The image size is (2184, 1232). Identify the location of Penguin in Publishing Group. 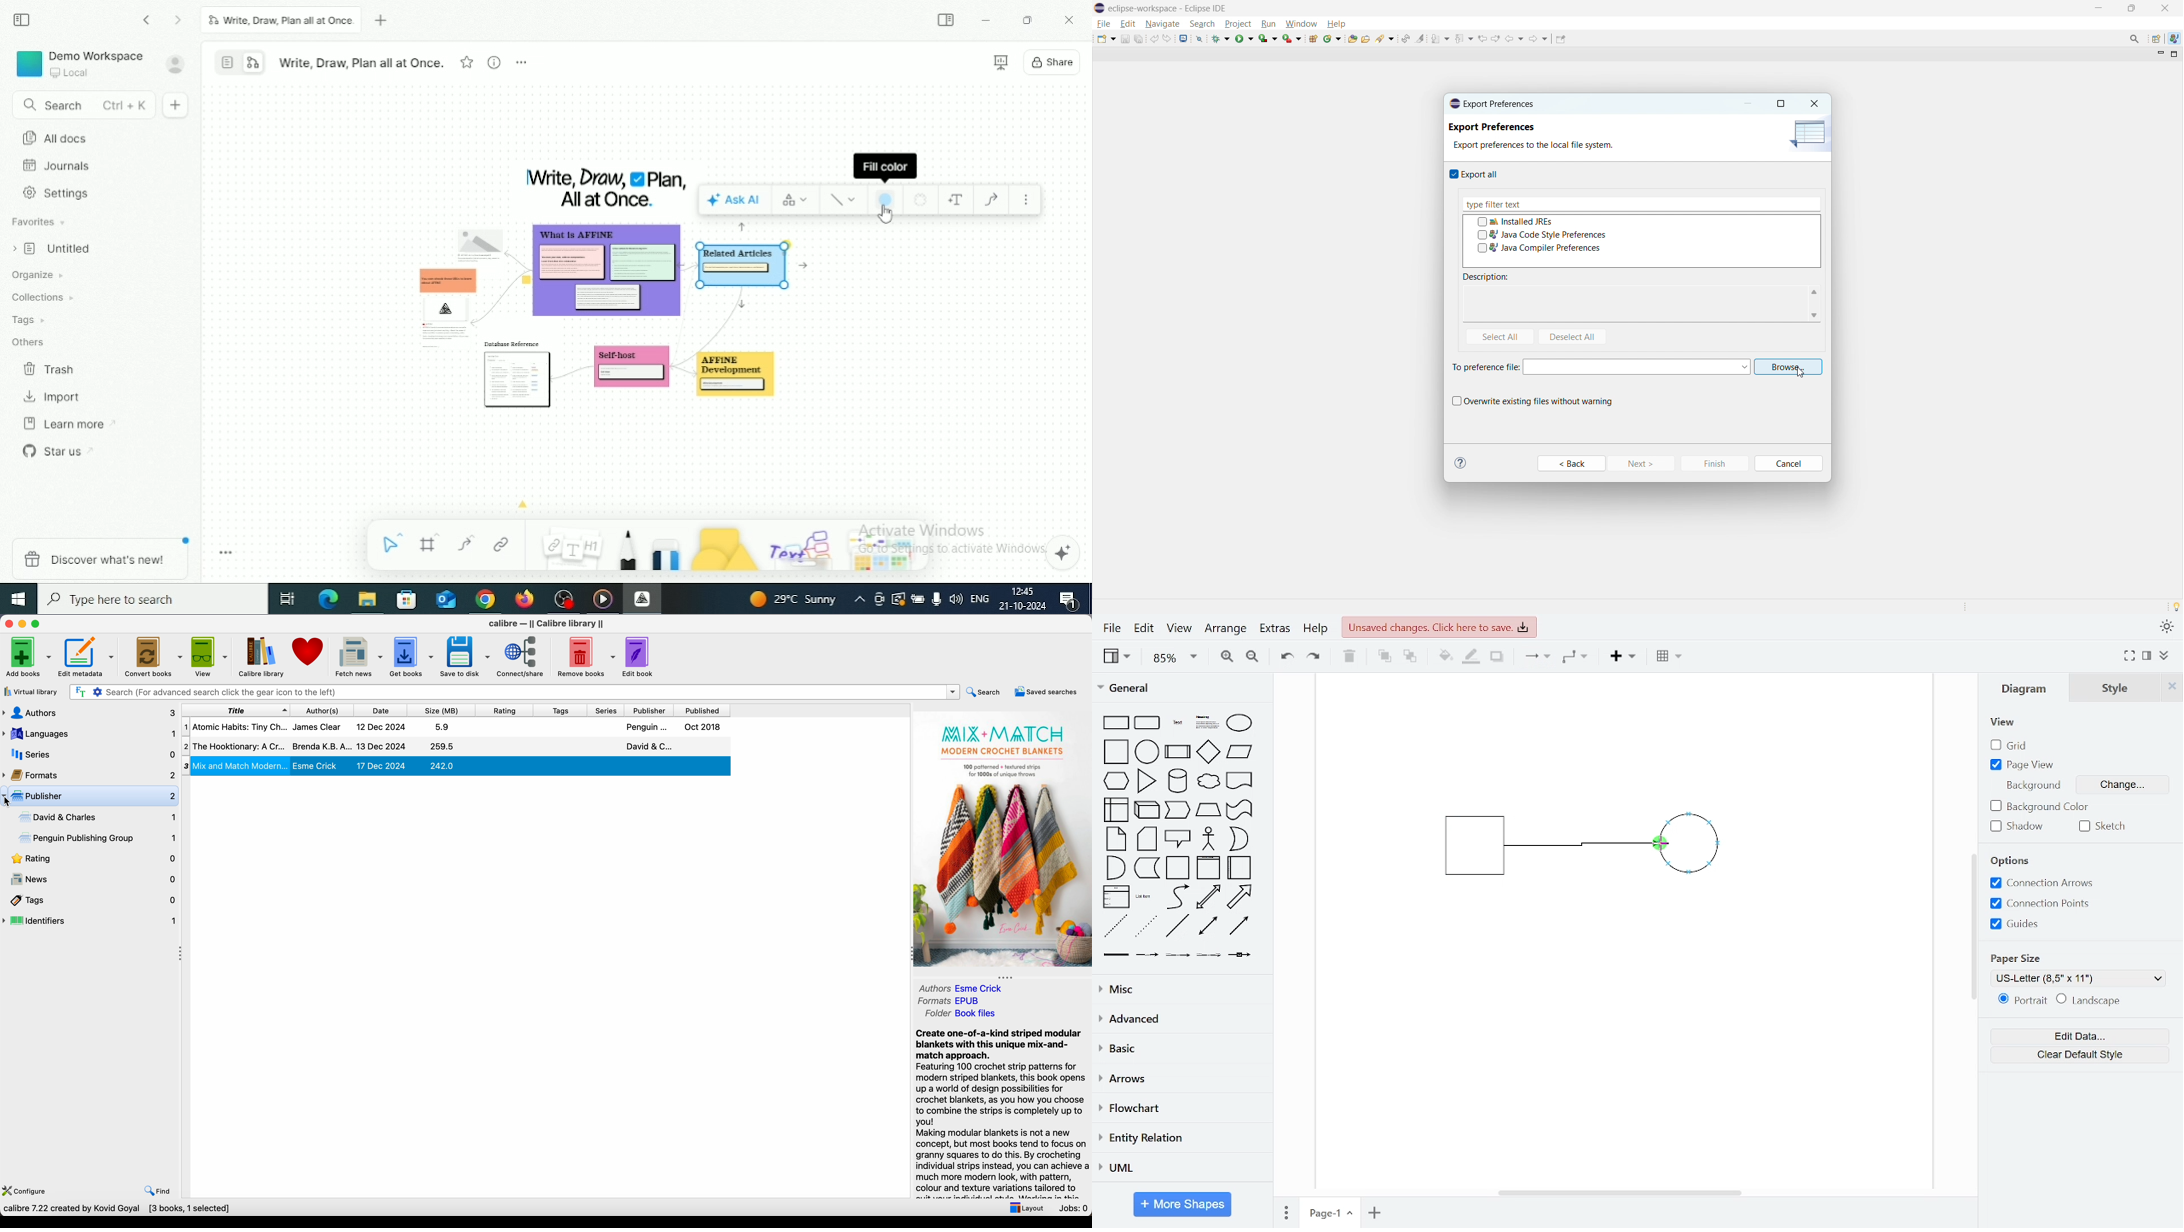
(99, 839).